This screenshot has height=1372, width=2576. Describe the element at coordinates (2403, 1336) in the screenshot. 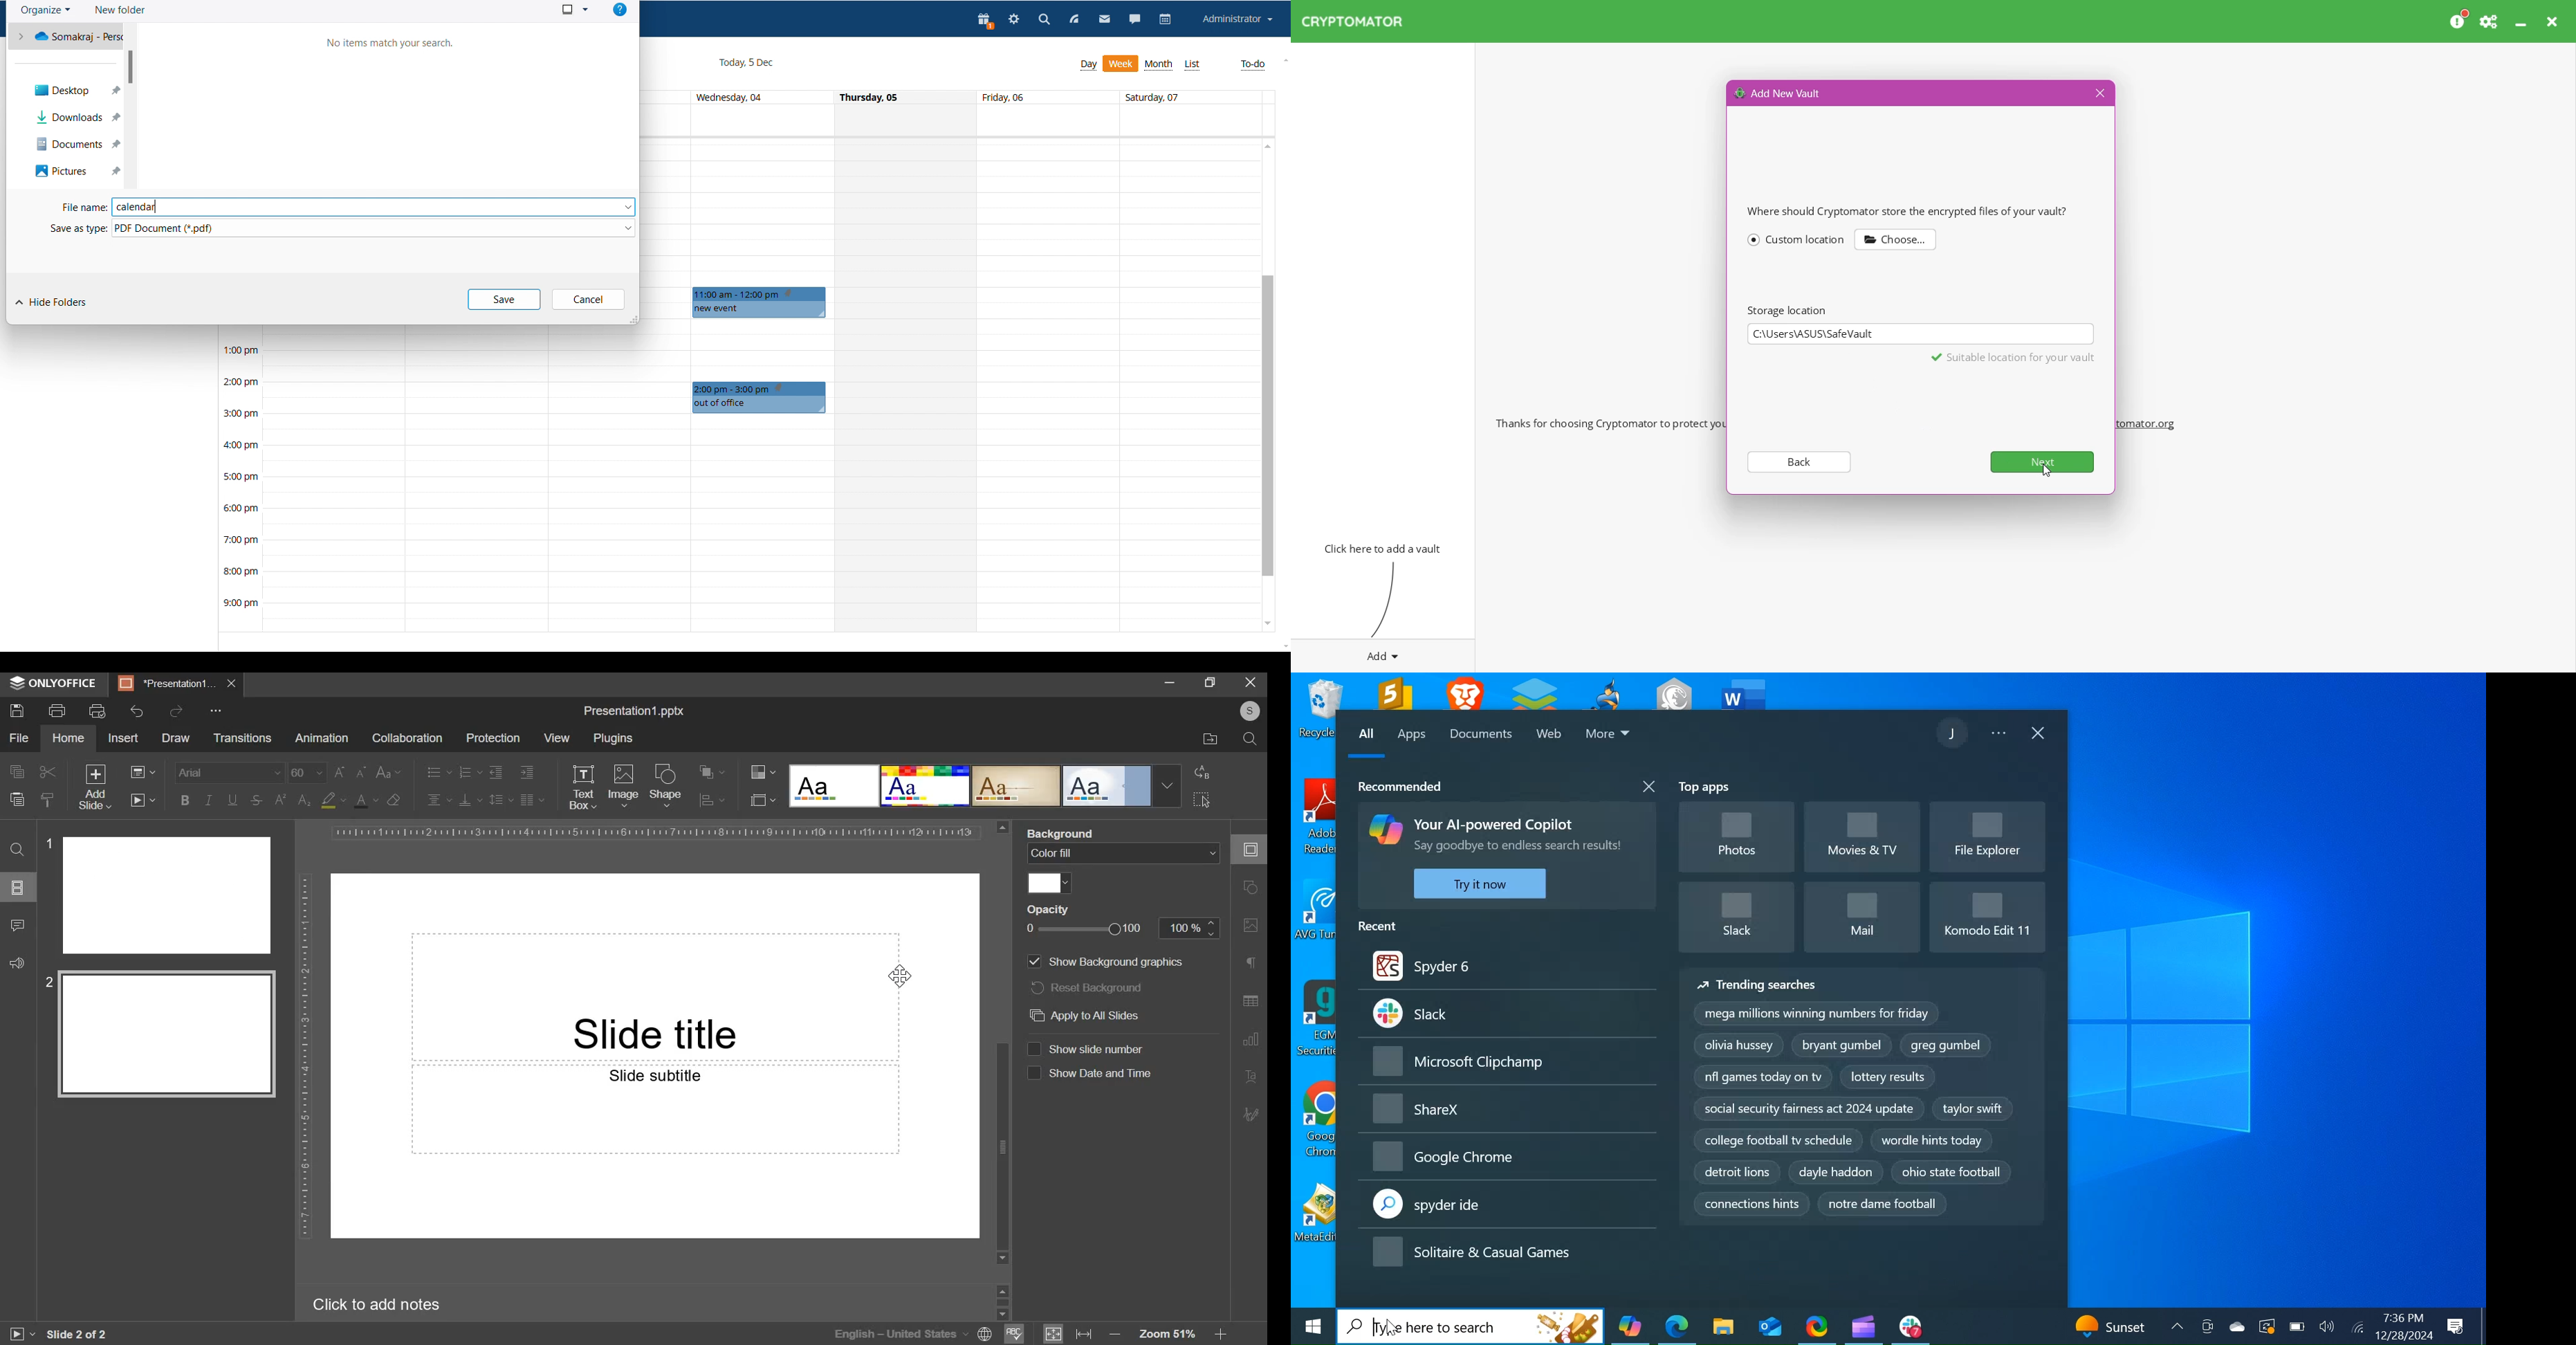

I see `Date` at that location.